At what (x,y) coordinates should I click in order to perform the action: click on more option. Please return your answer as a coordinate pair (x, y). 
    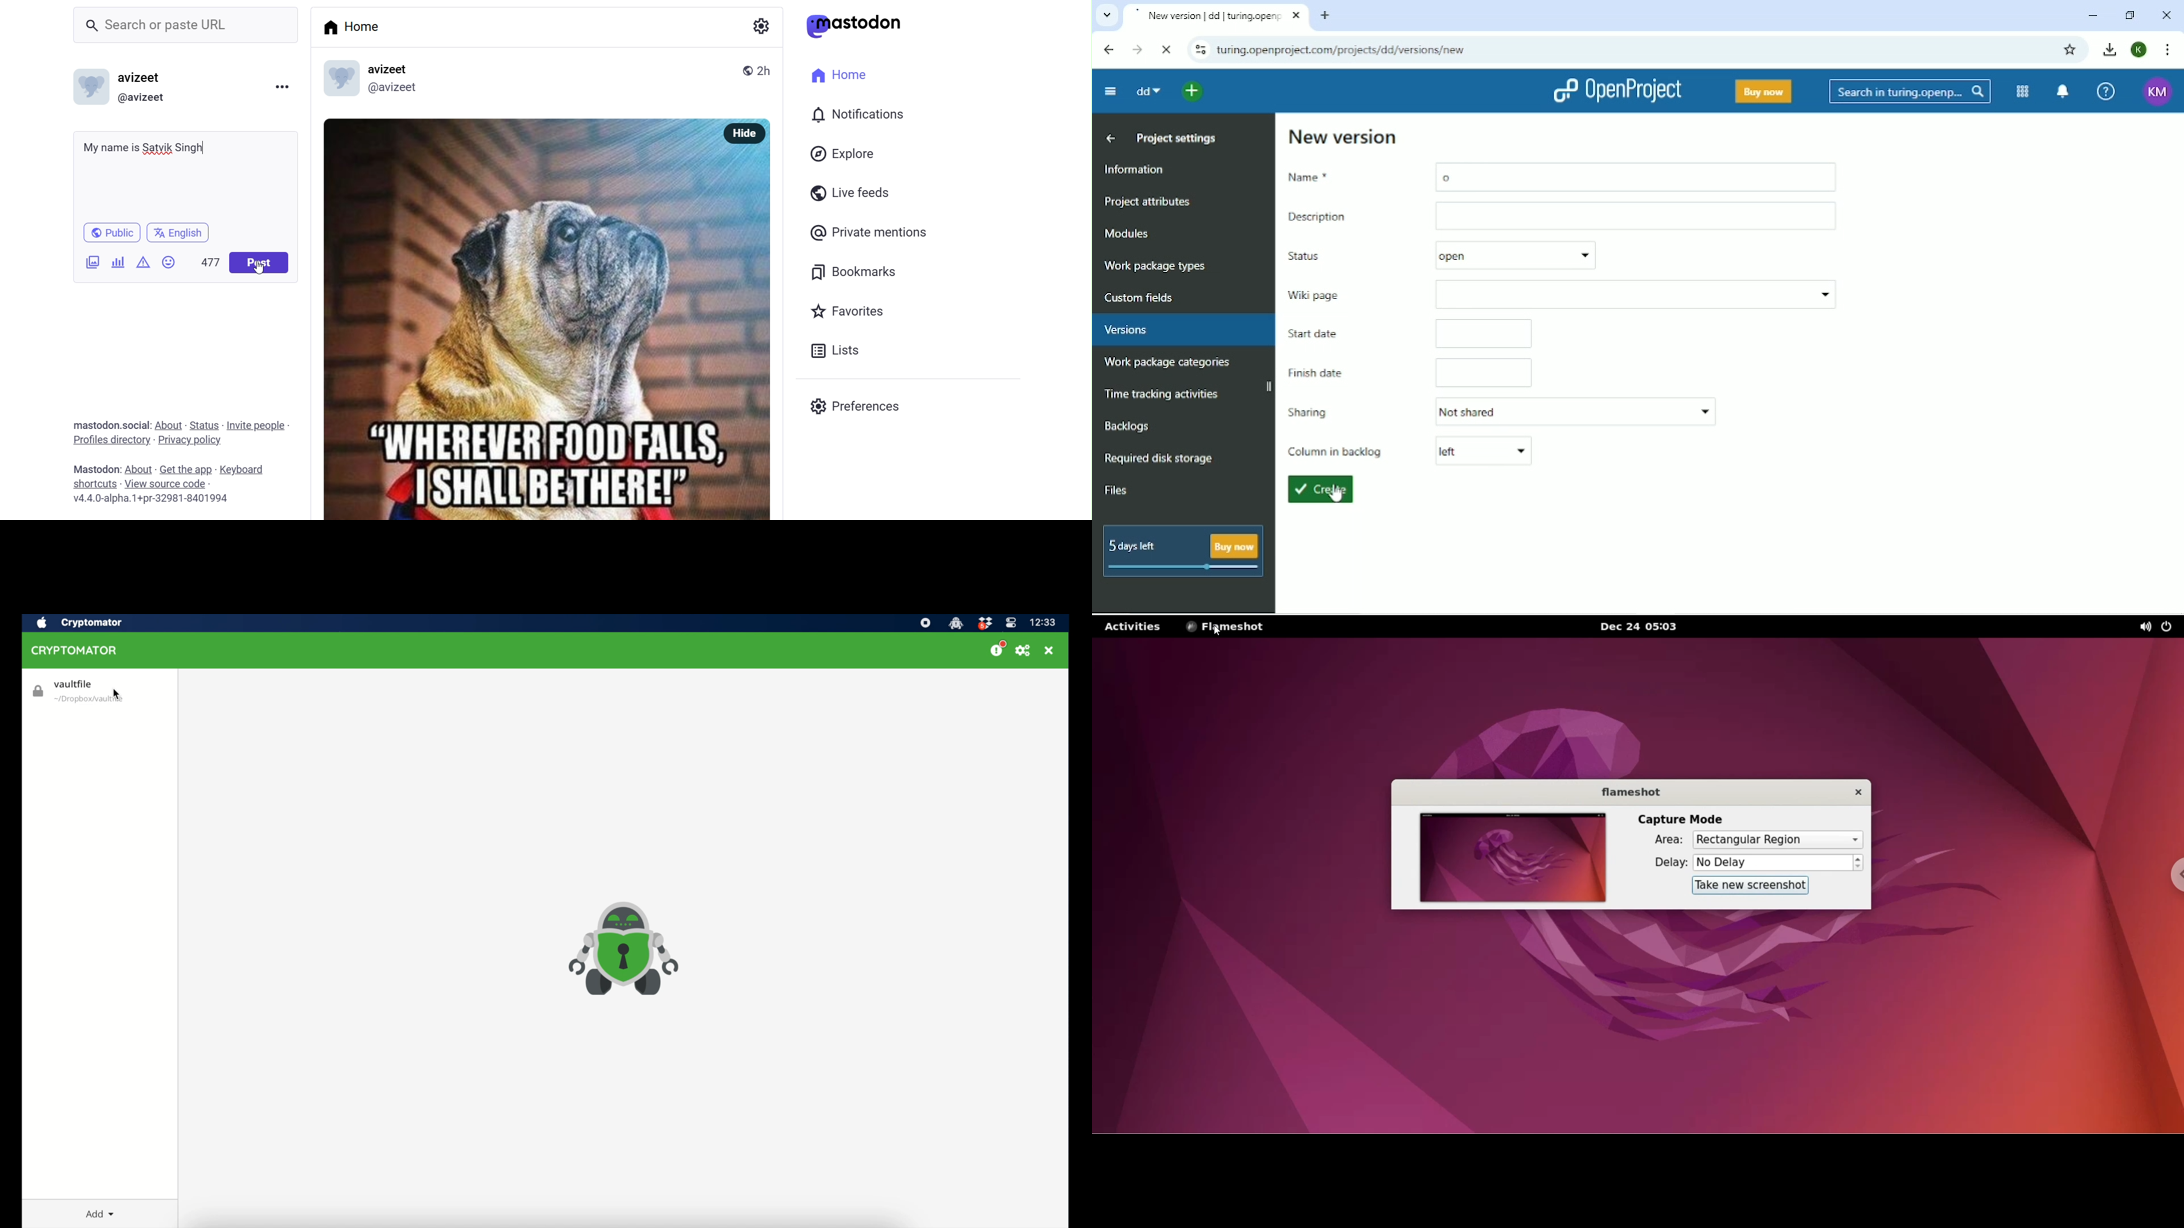
    Looking at the image, I should click on (286, 89).